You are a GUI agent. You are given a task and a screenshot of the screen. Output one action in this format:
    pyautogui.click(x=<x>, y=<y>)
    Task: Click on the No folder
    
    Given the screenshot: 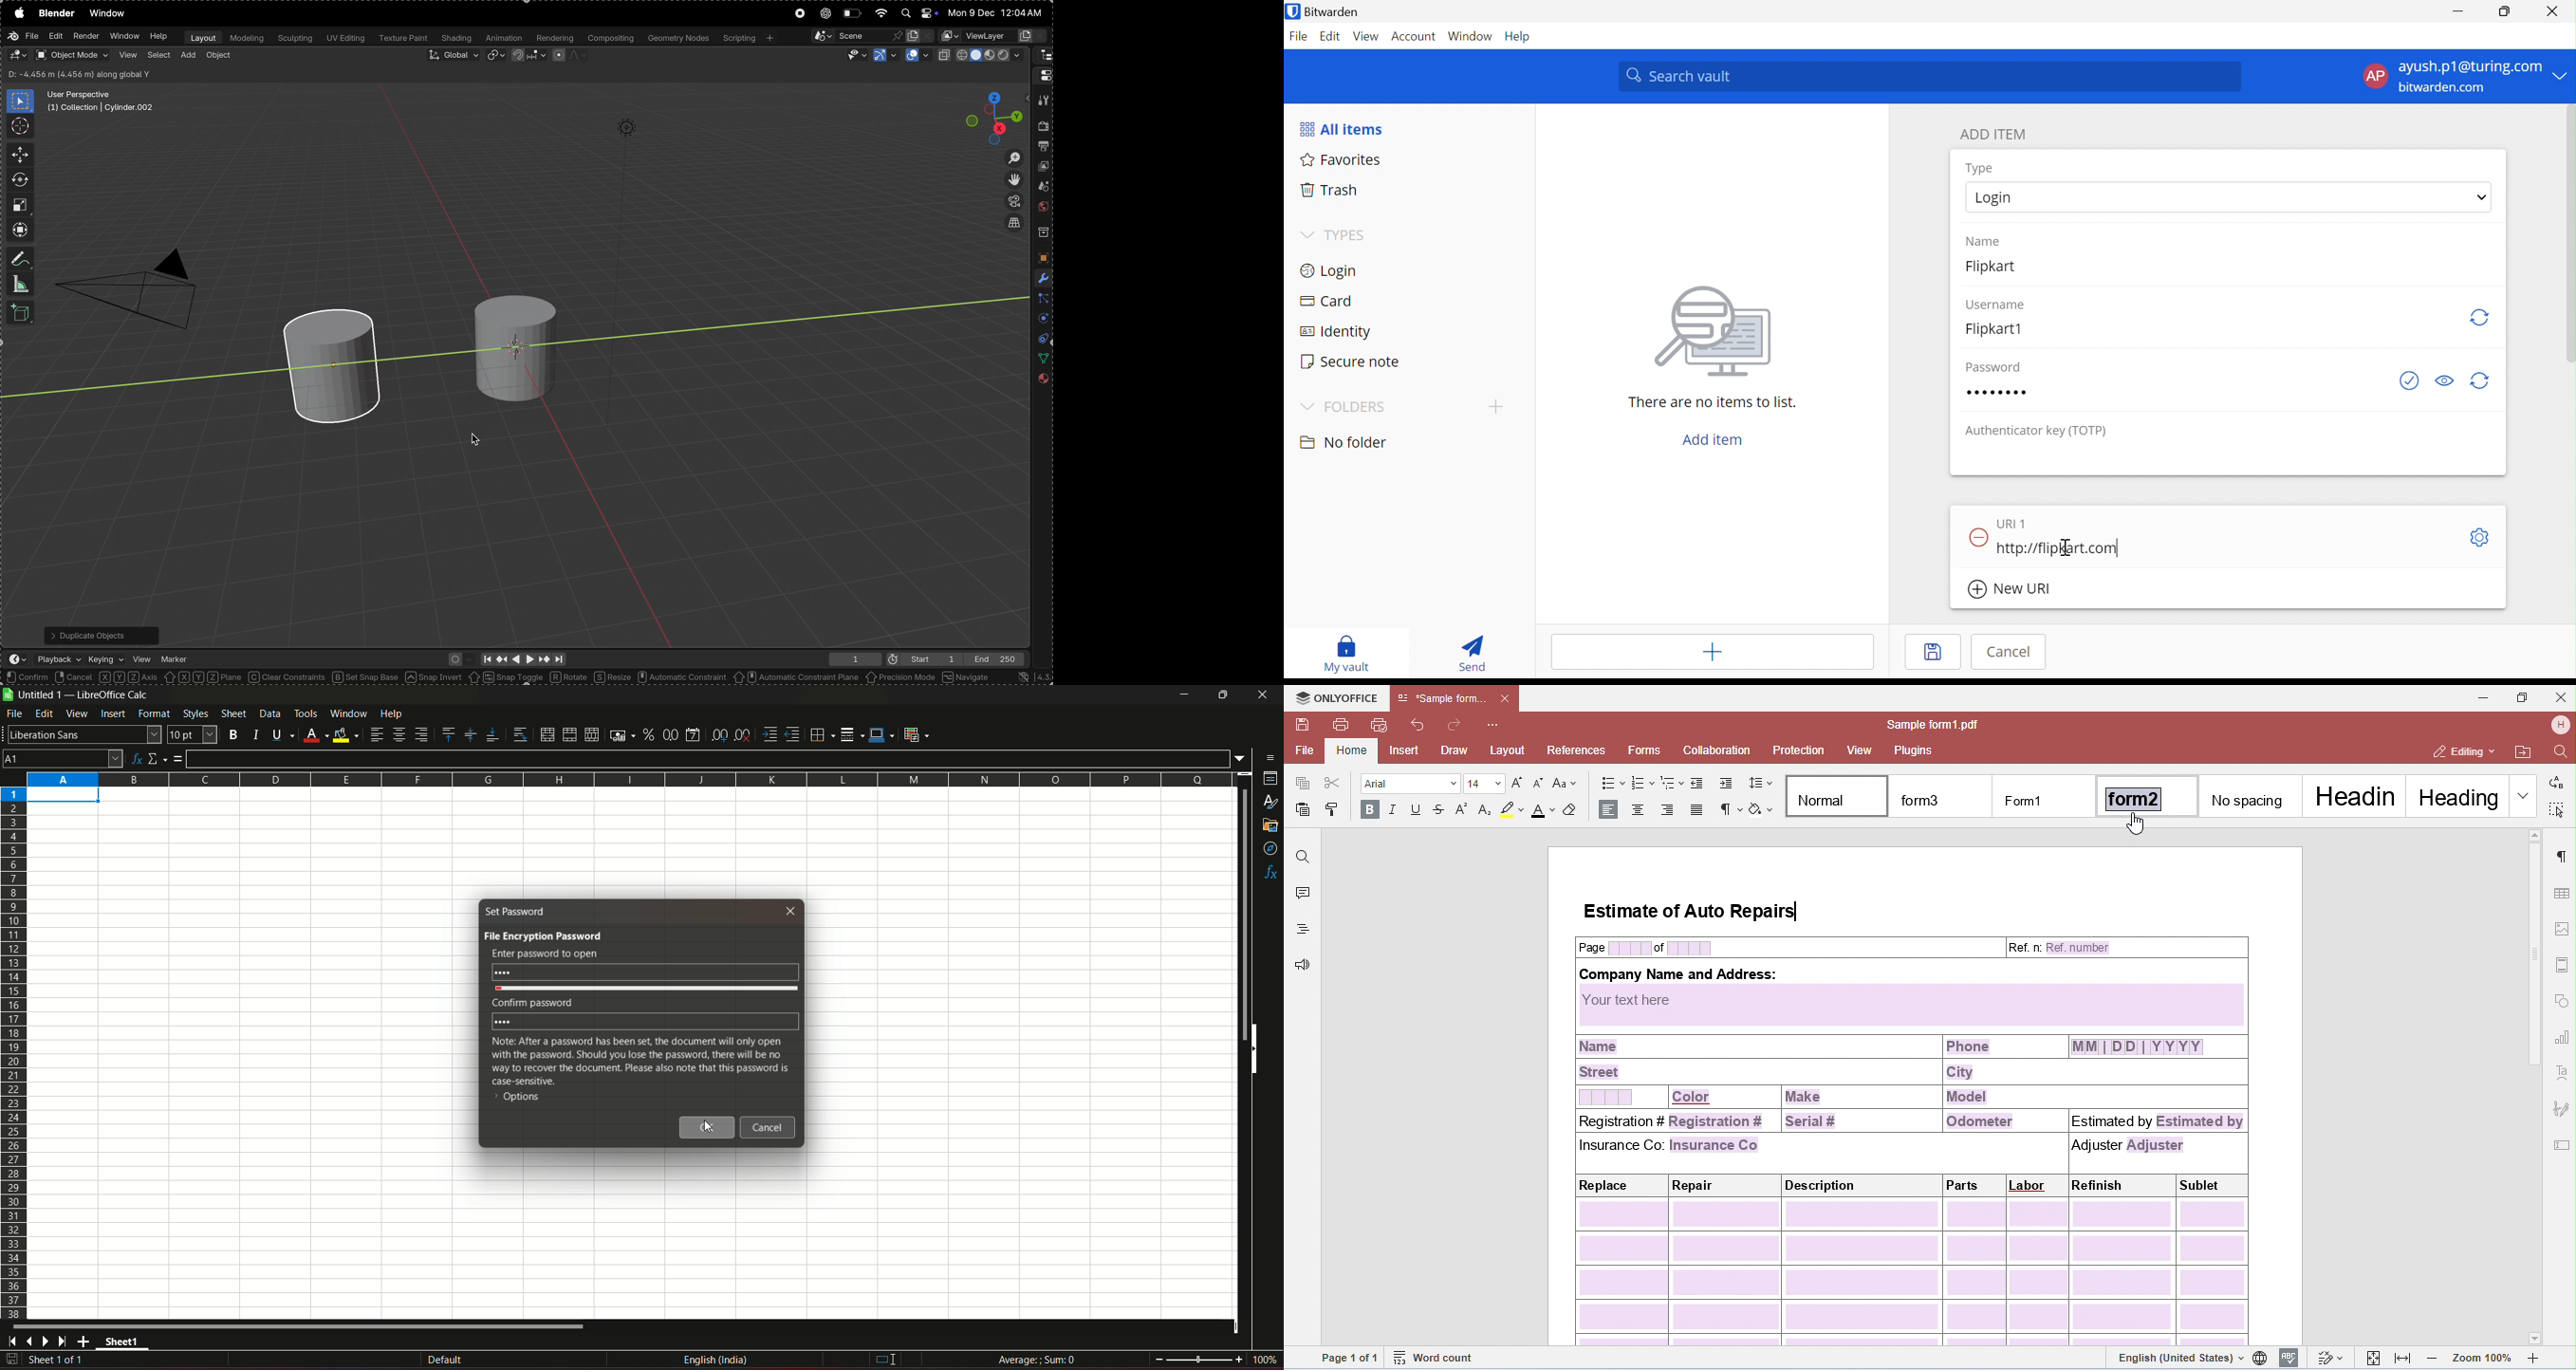 What is the action you would take?
    pyautogui.click(x=1346, y=443)
    